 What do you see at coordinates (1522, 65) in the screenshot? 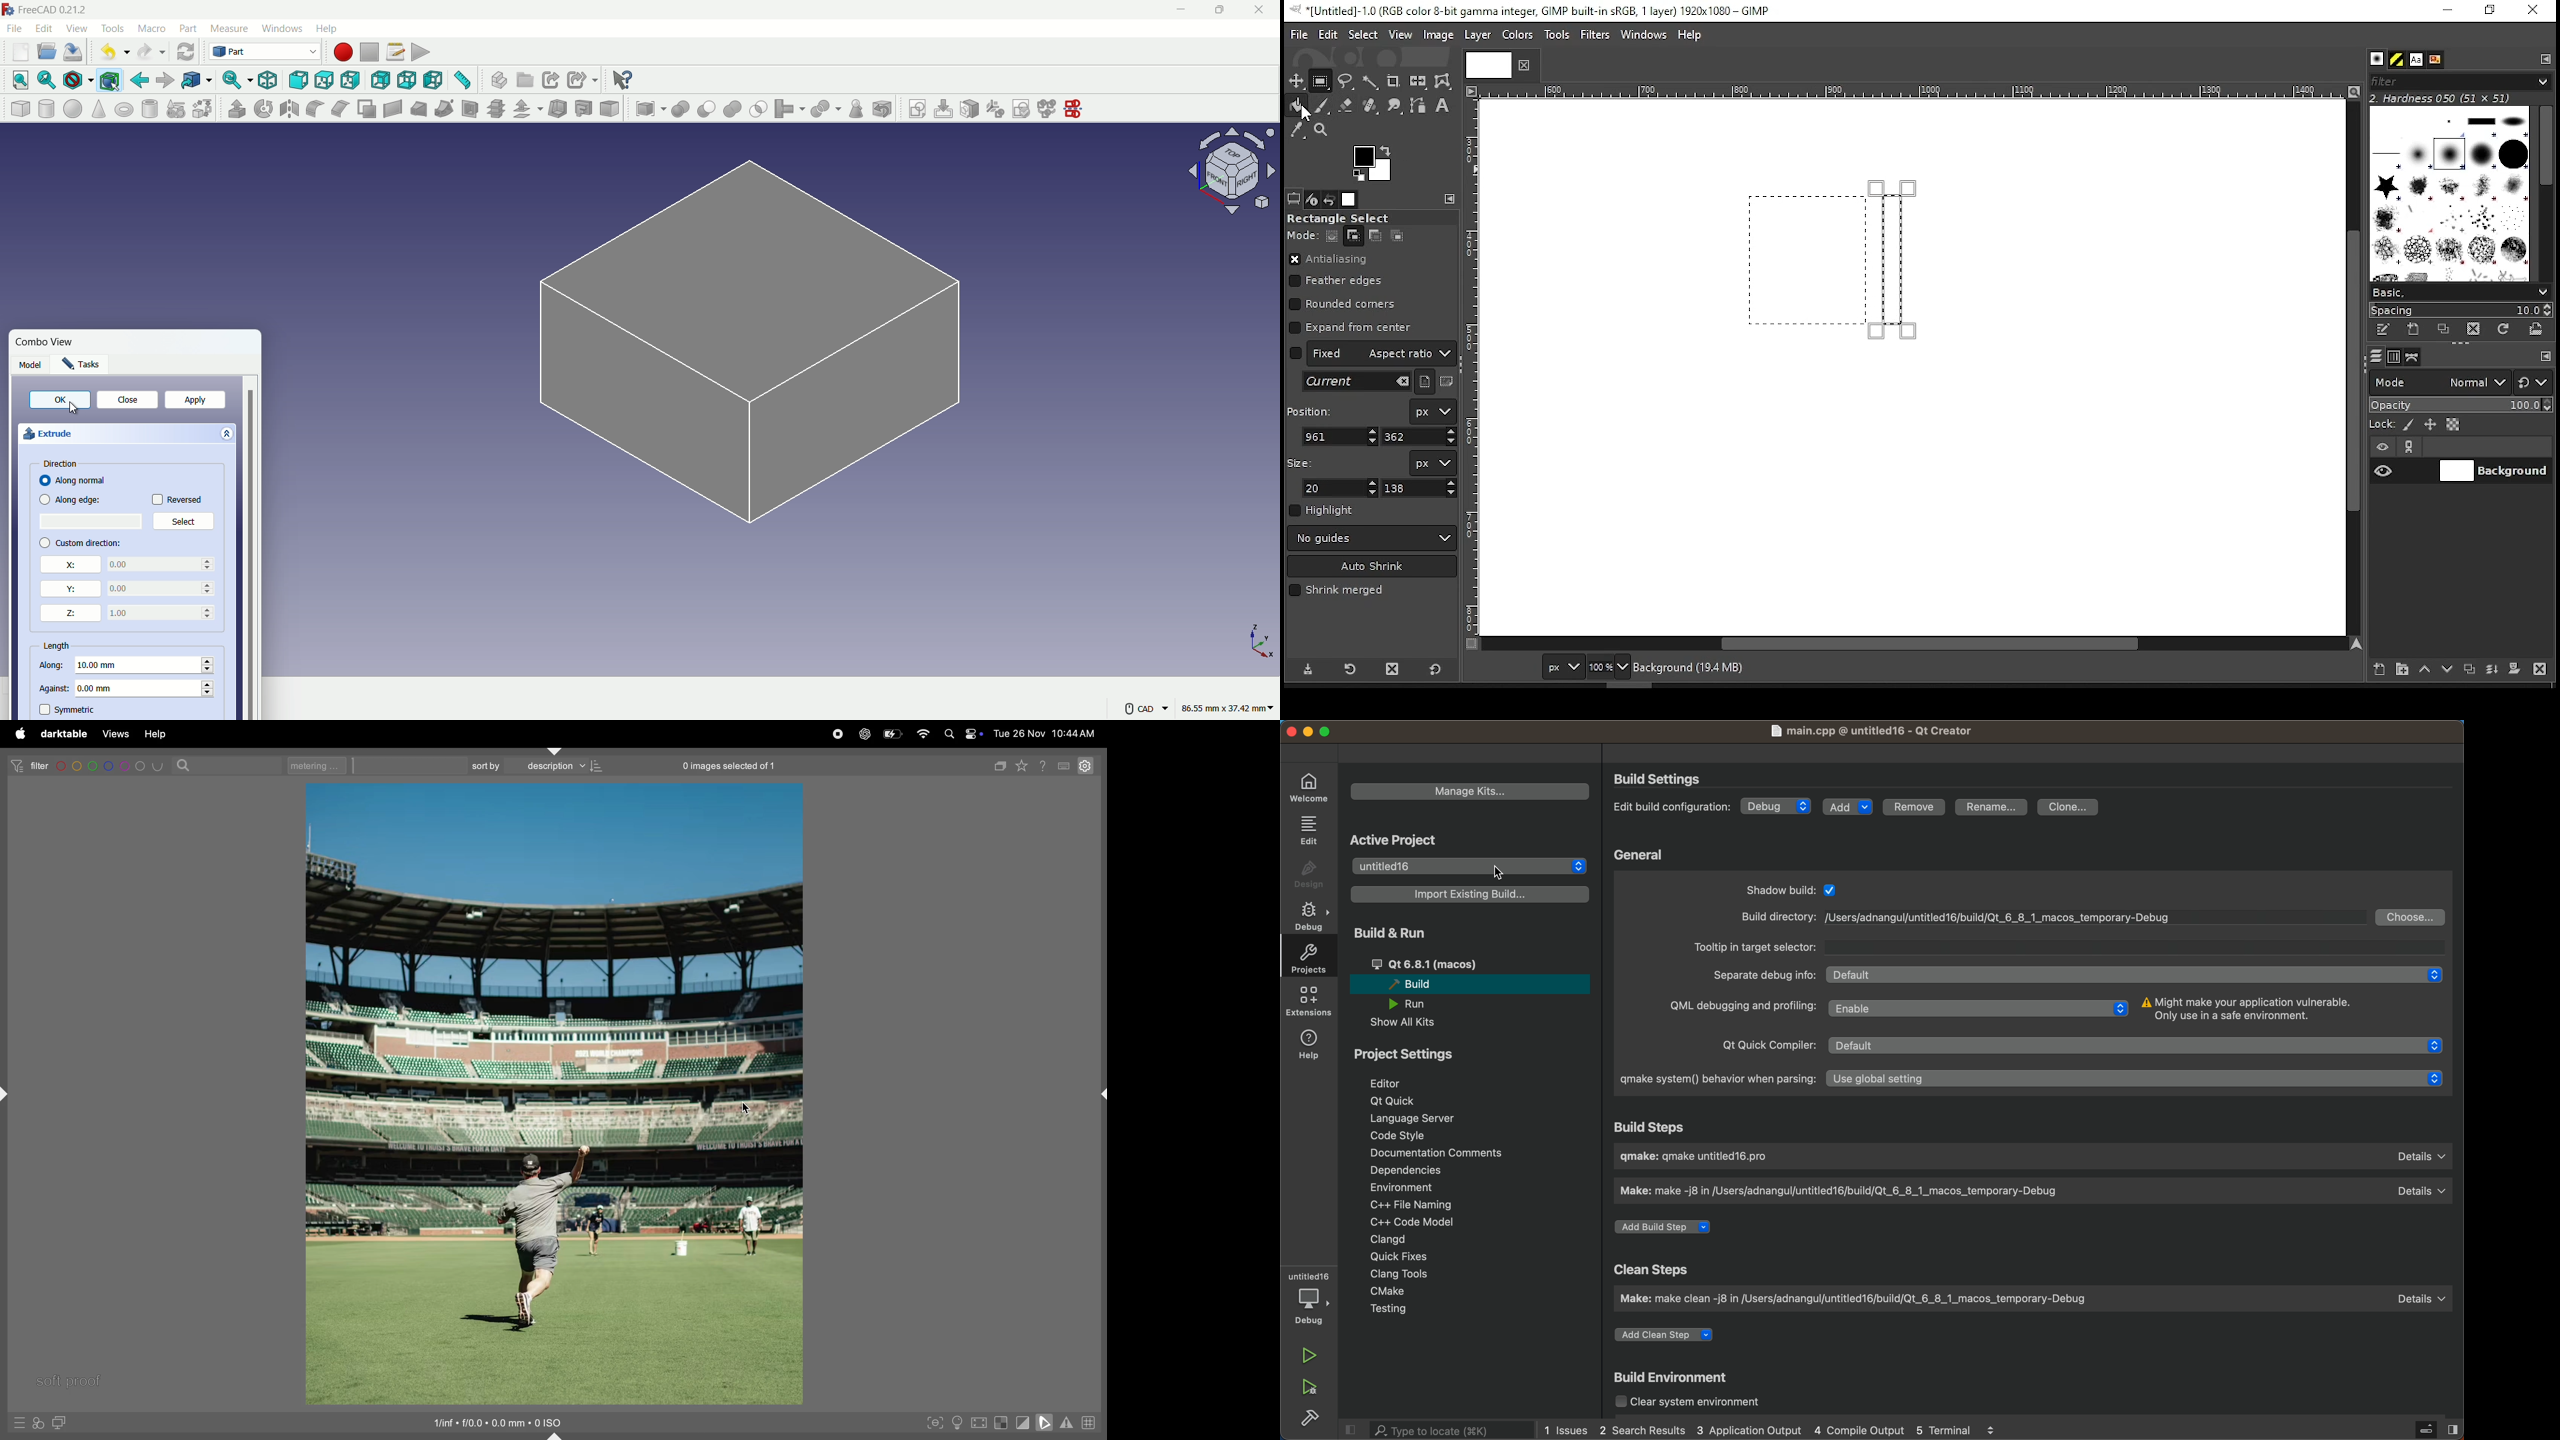
I see `close` at bounding box center [1522, 65].